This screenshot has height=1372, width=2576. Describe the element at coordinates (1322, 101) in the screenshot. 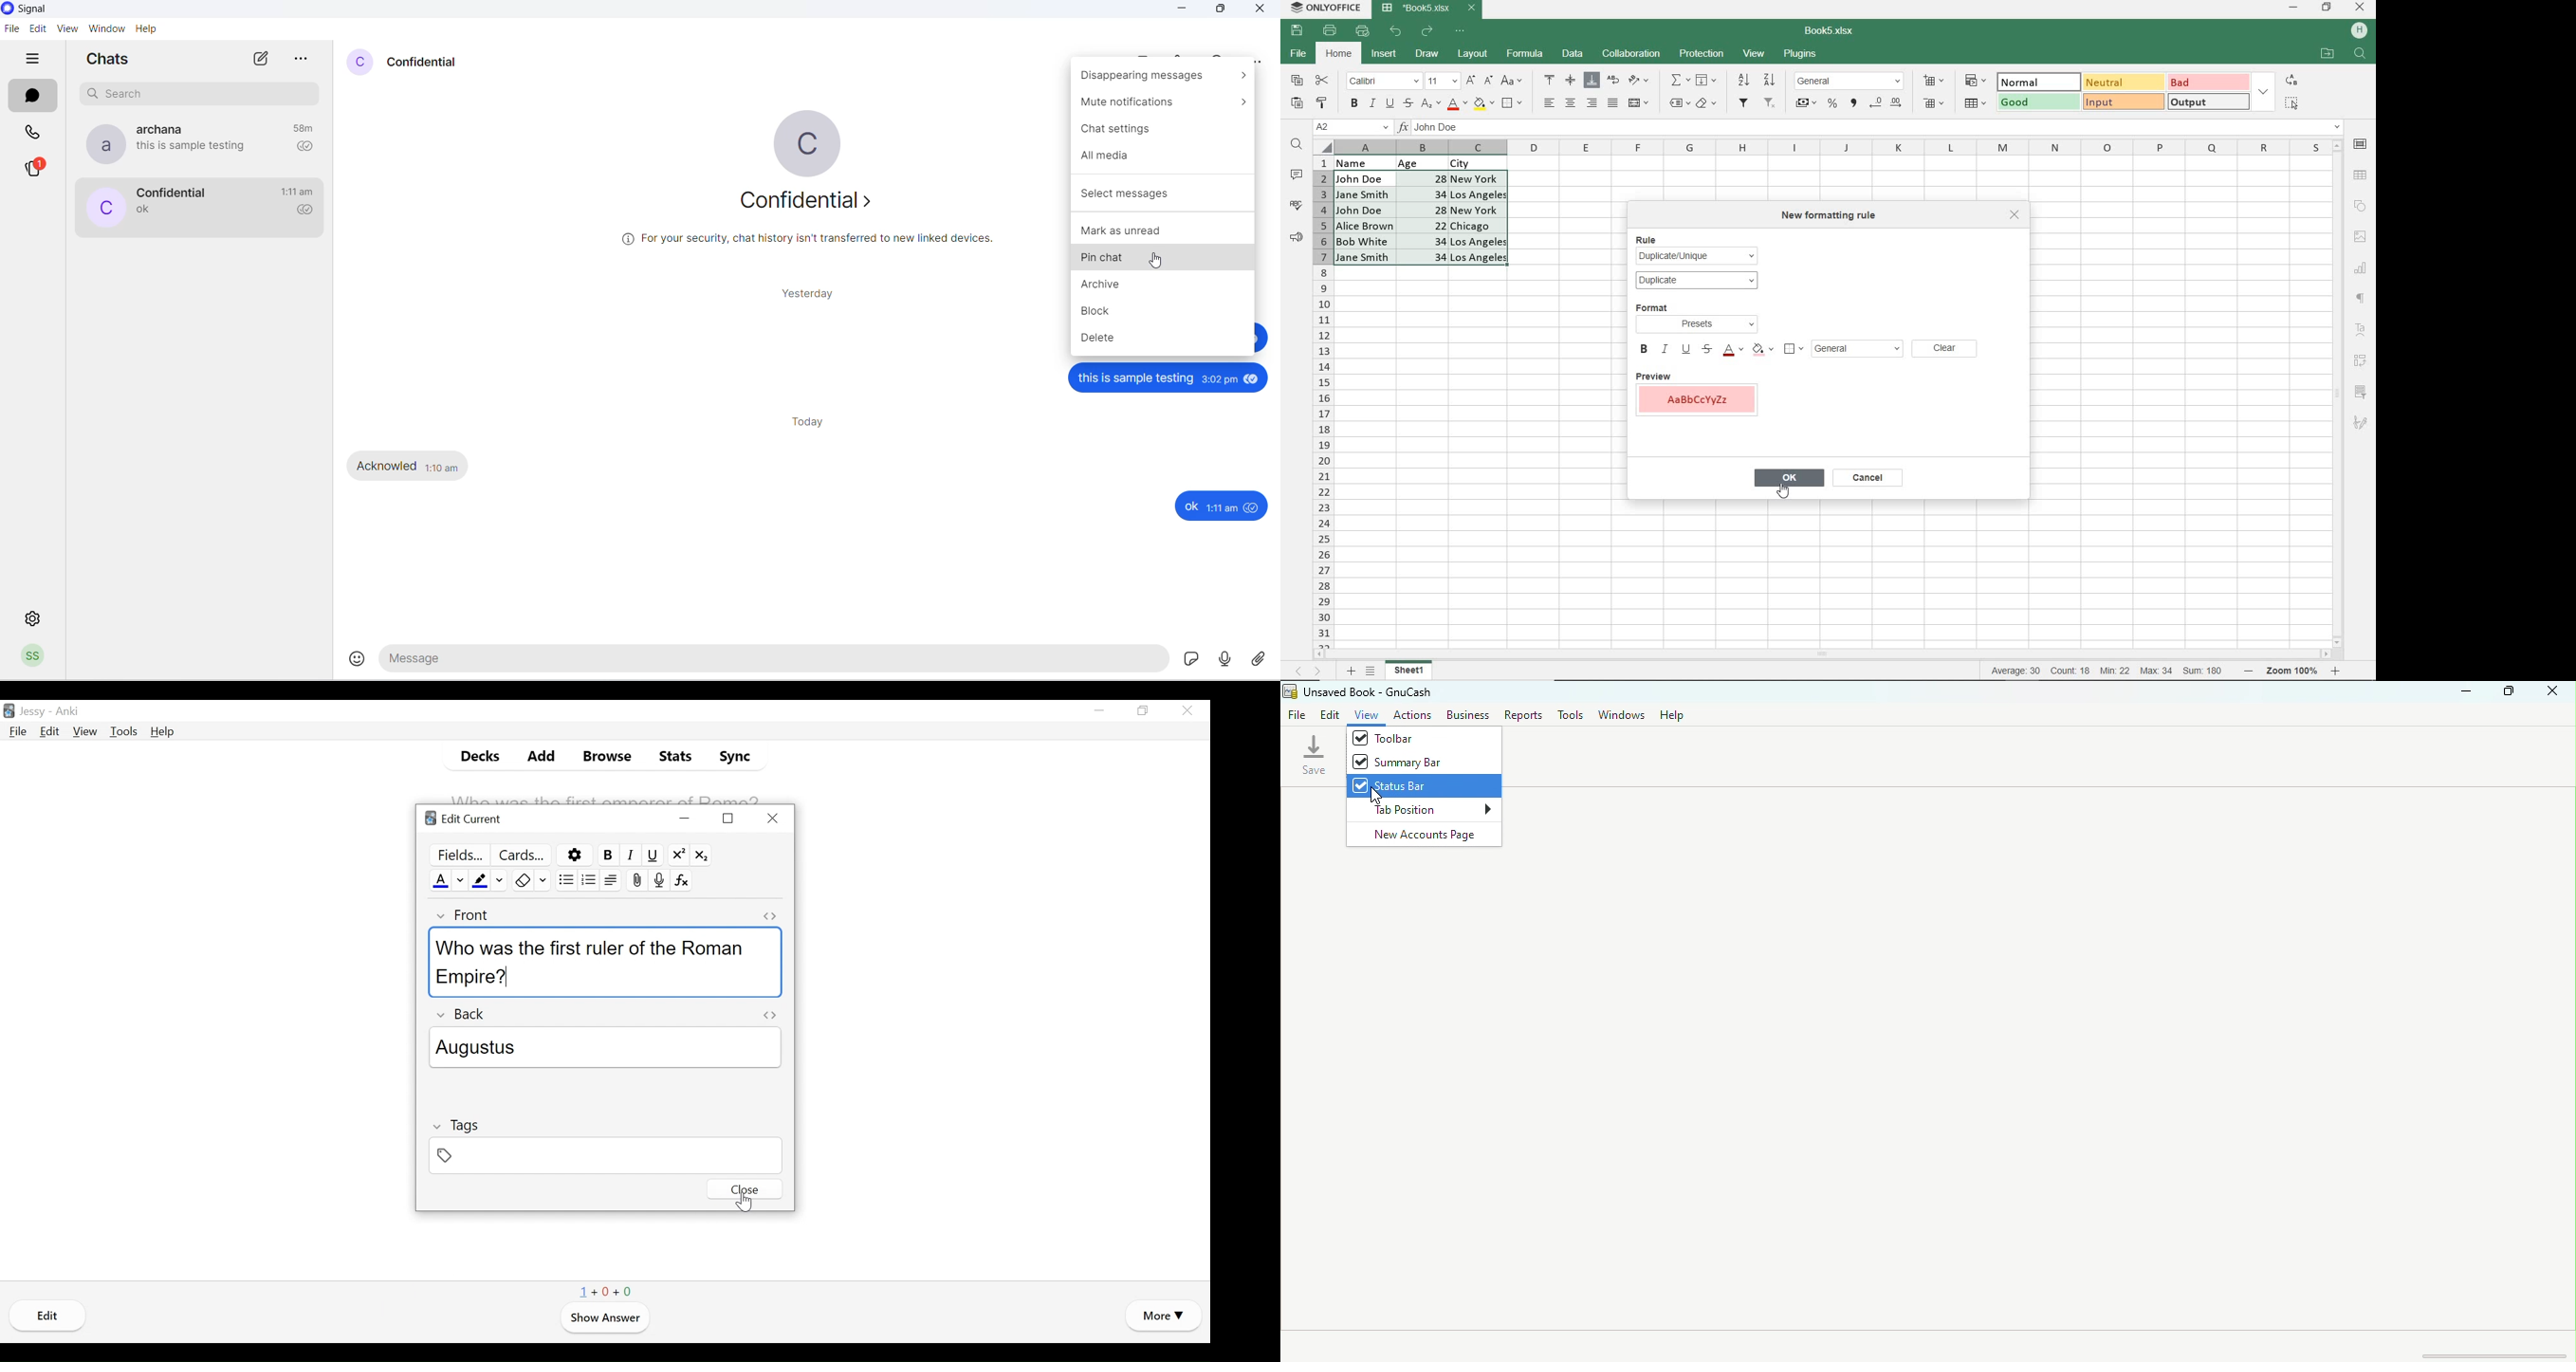

I see `COPY STYLE` at that location.